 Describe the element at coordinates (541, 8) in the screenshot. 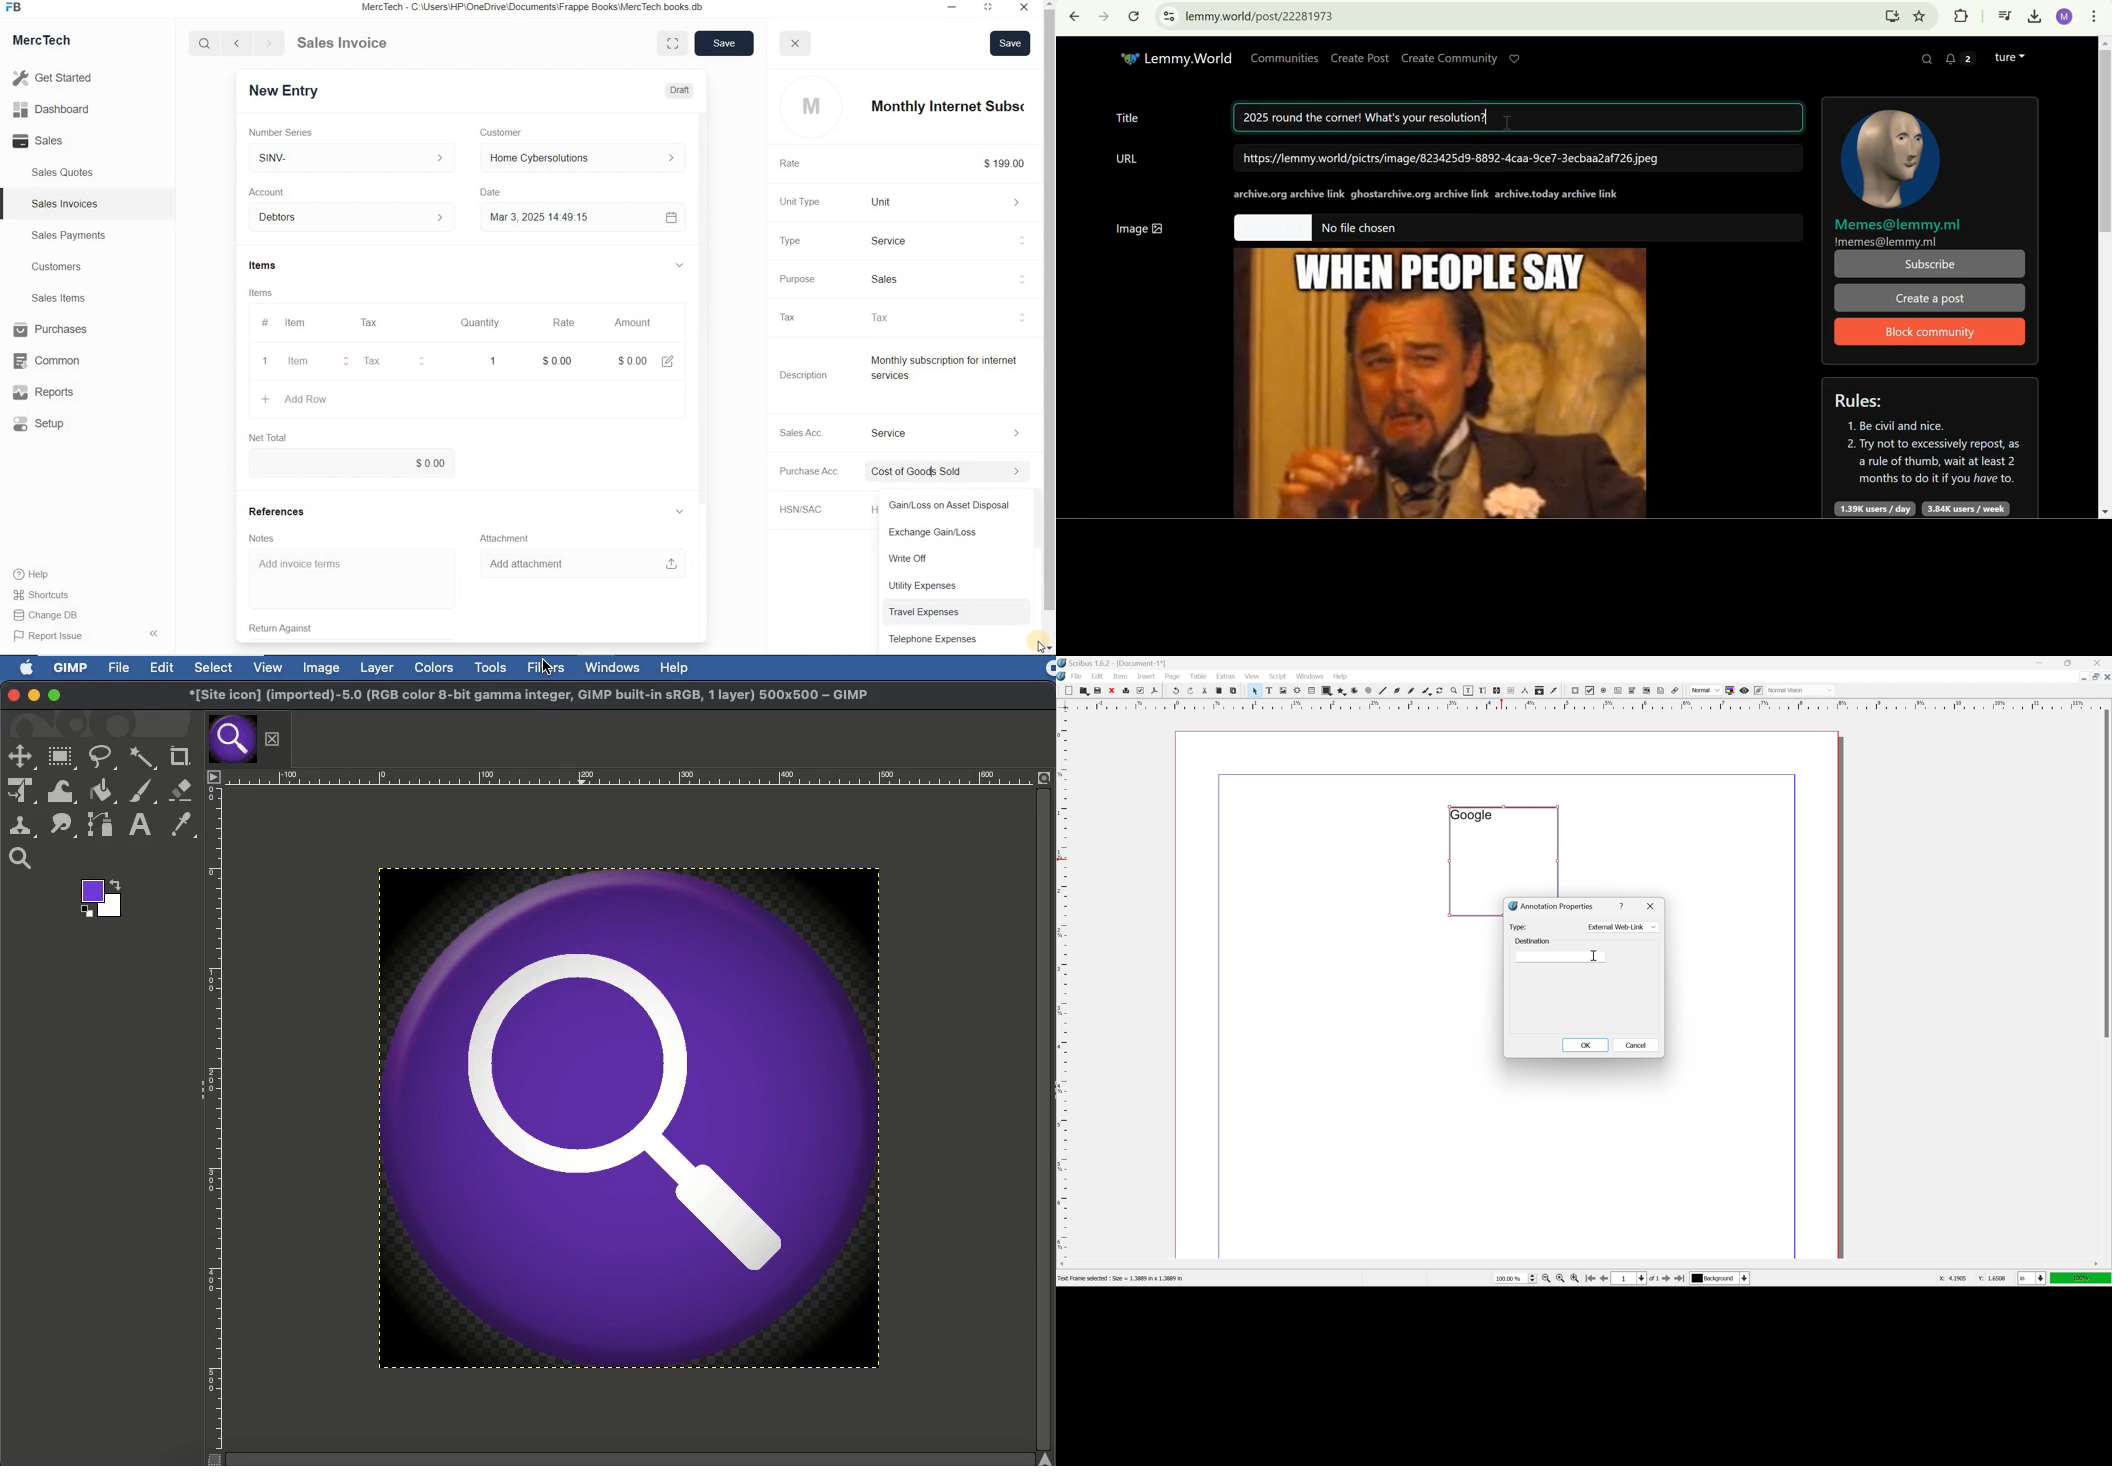

I see `MercTech - C:\Users\HP\OneDrive\Documents\Frappe Books\MercTech books db` at that location.